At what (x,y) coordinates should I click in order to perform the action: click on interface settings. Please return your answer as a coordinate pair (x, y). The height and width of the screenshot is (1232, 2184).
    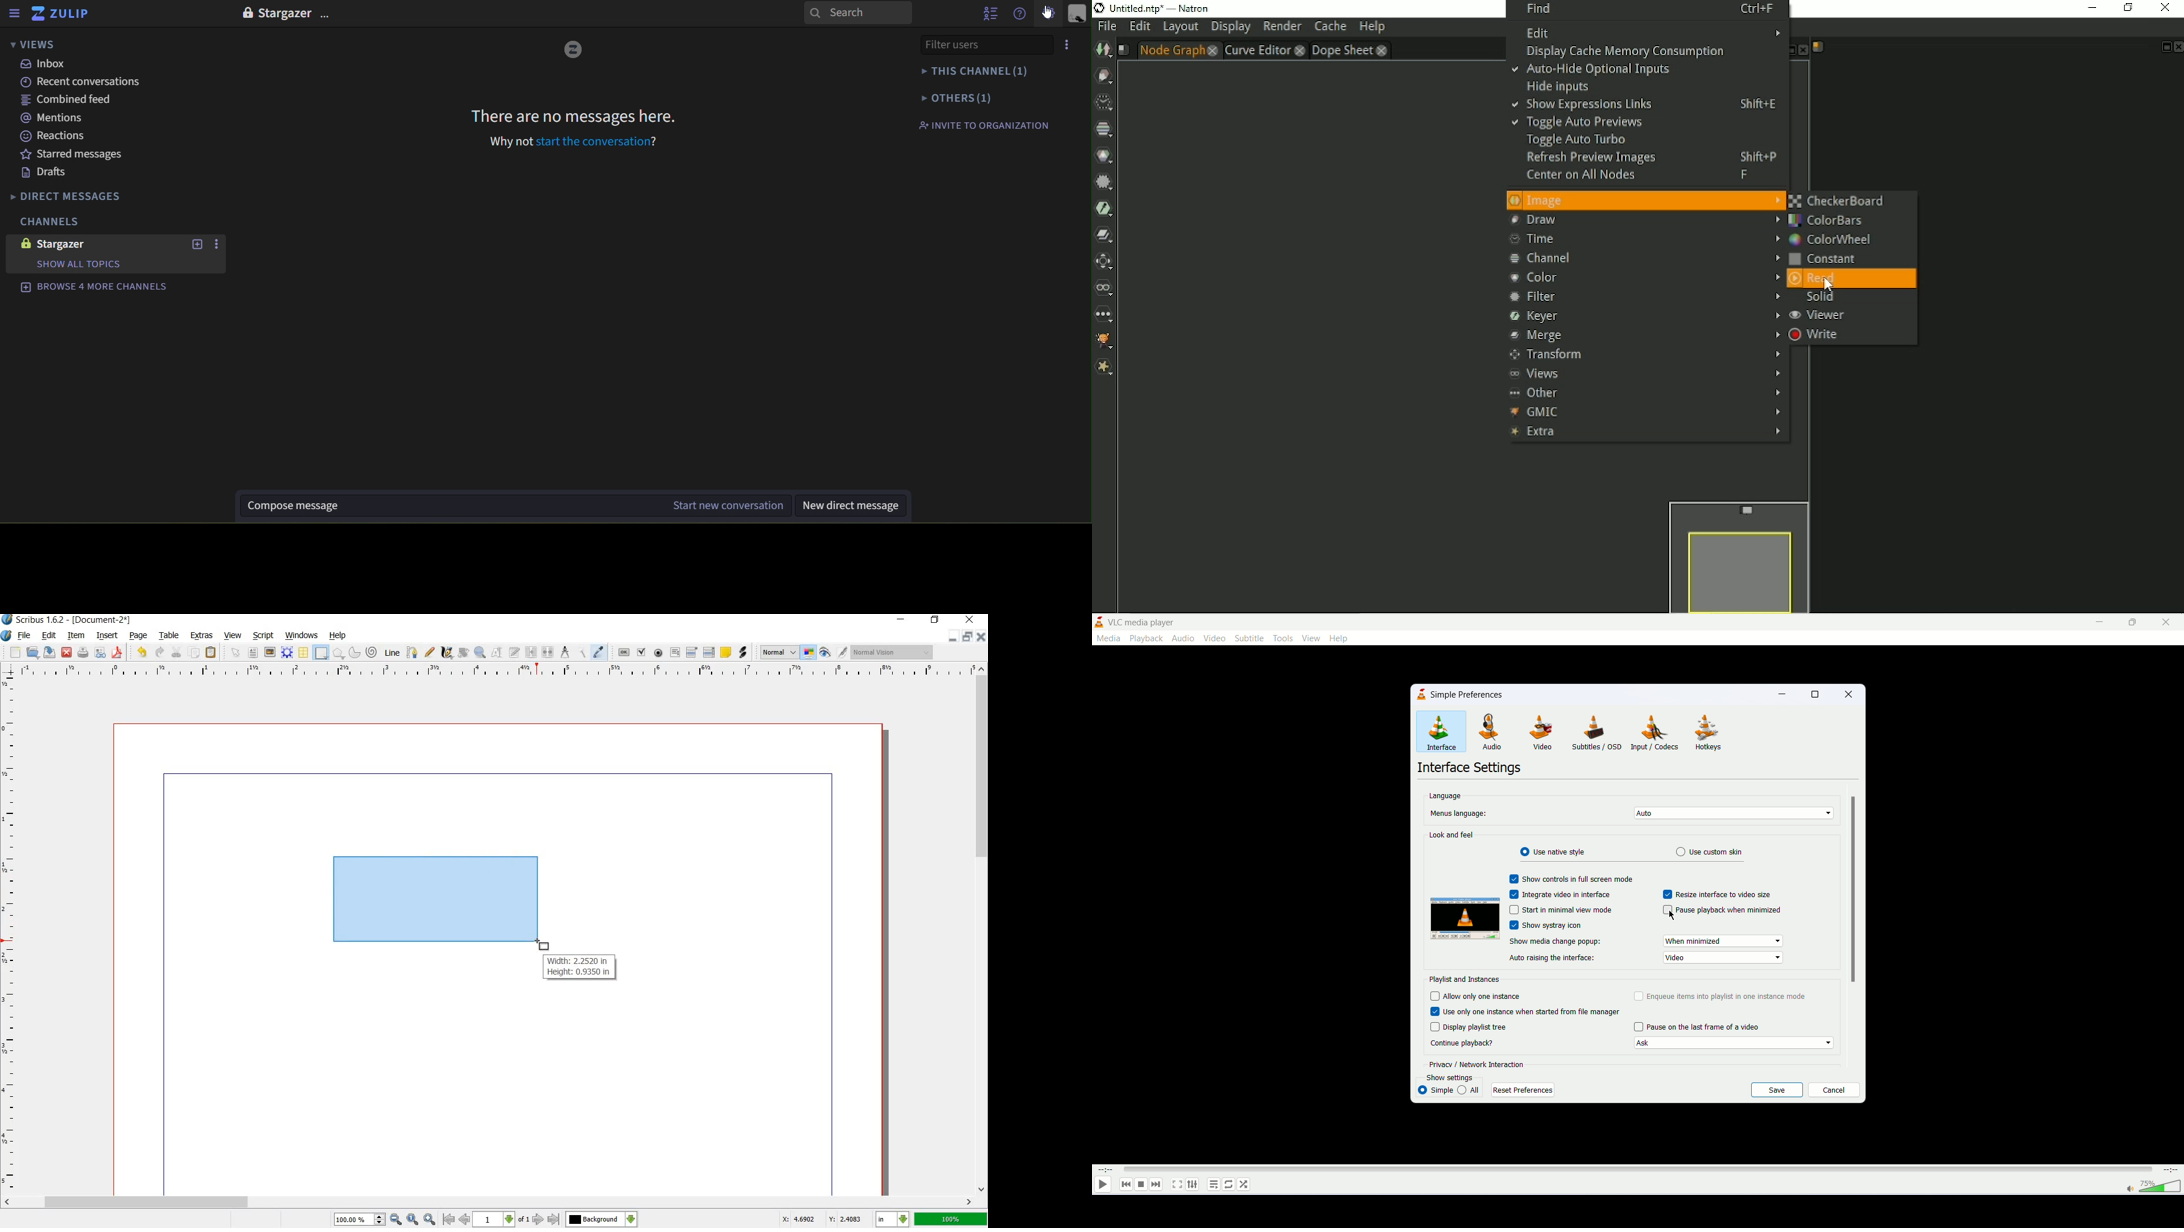
    Looking at the image, I should click on (1469, 770).